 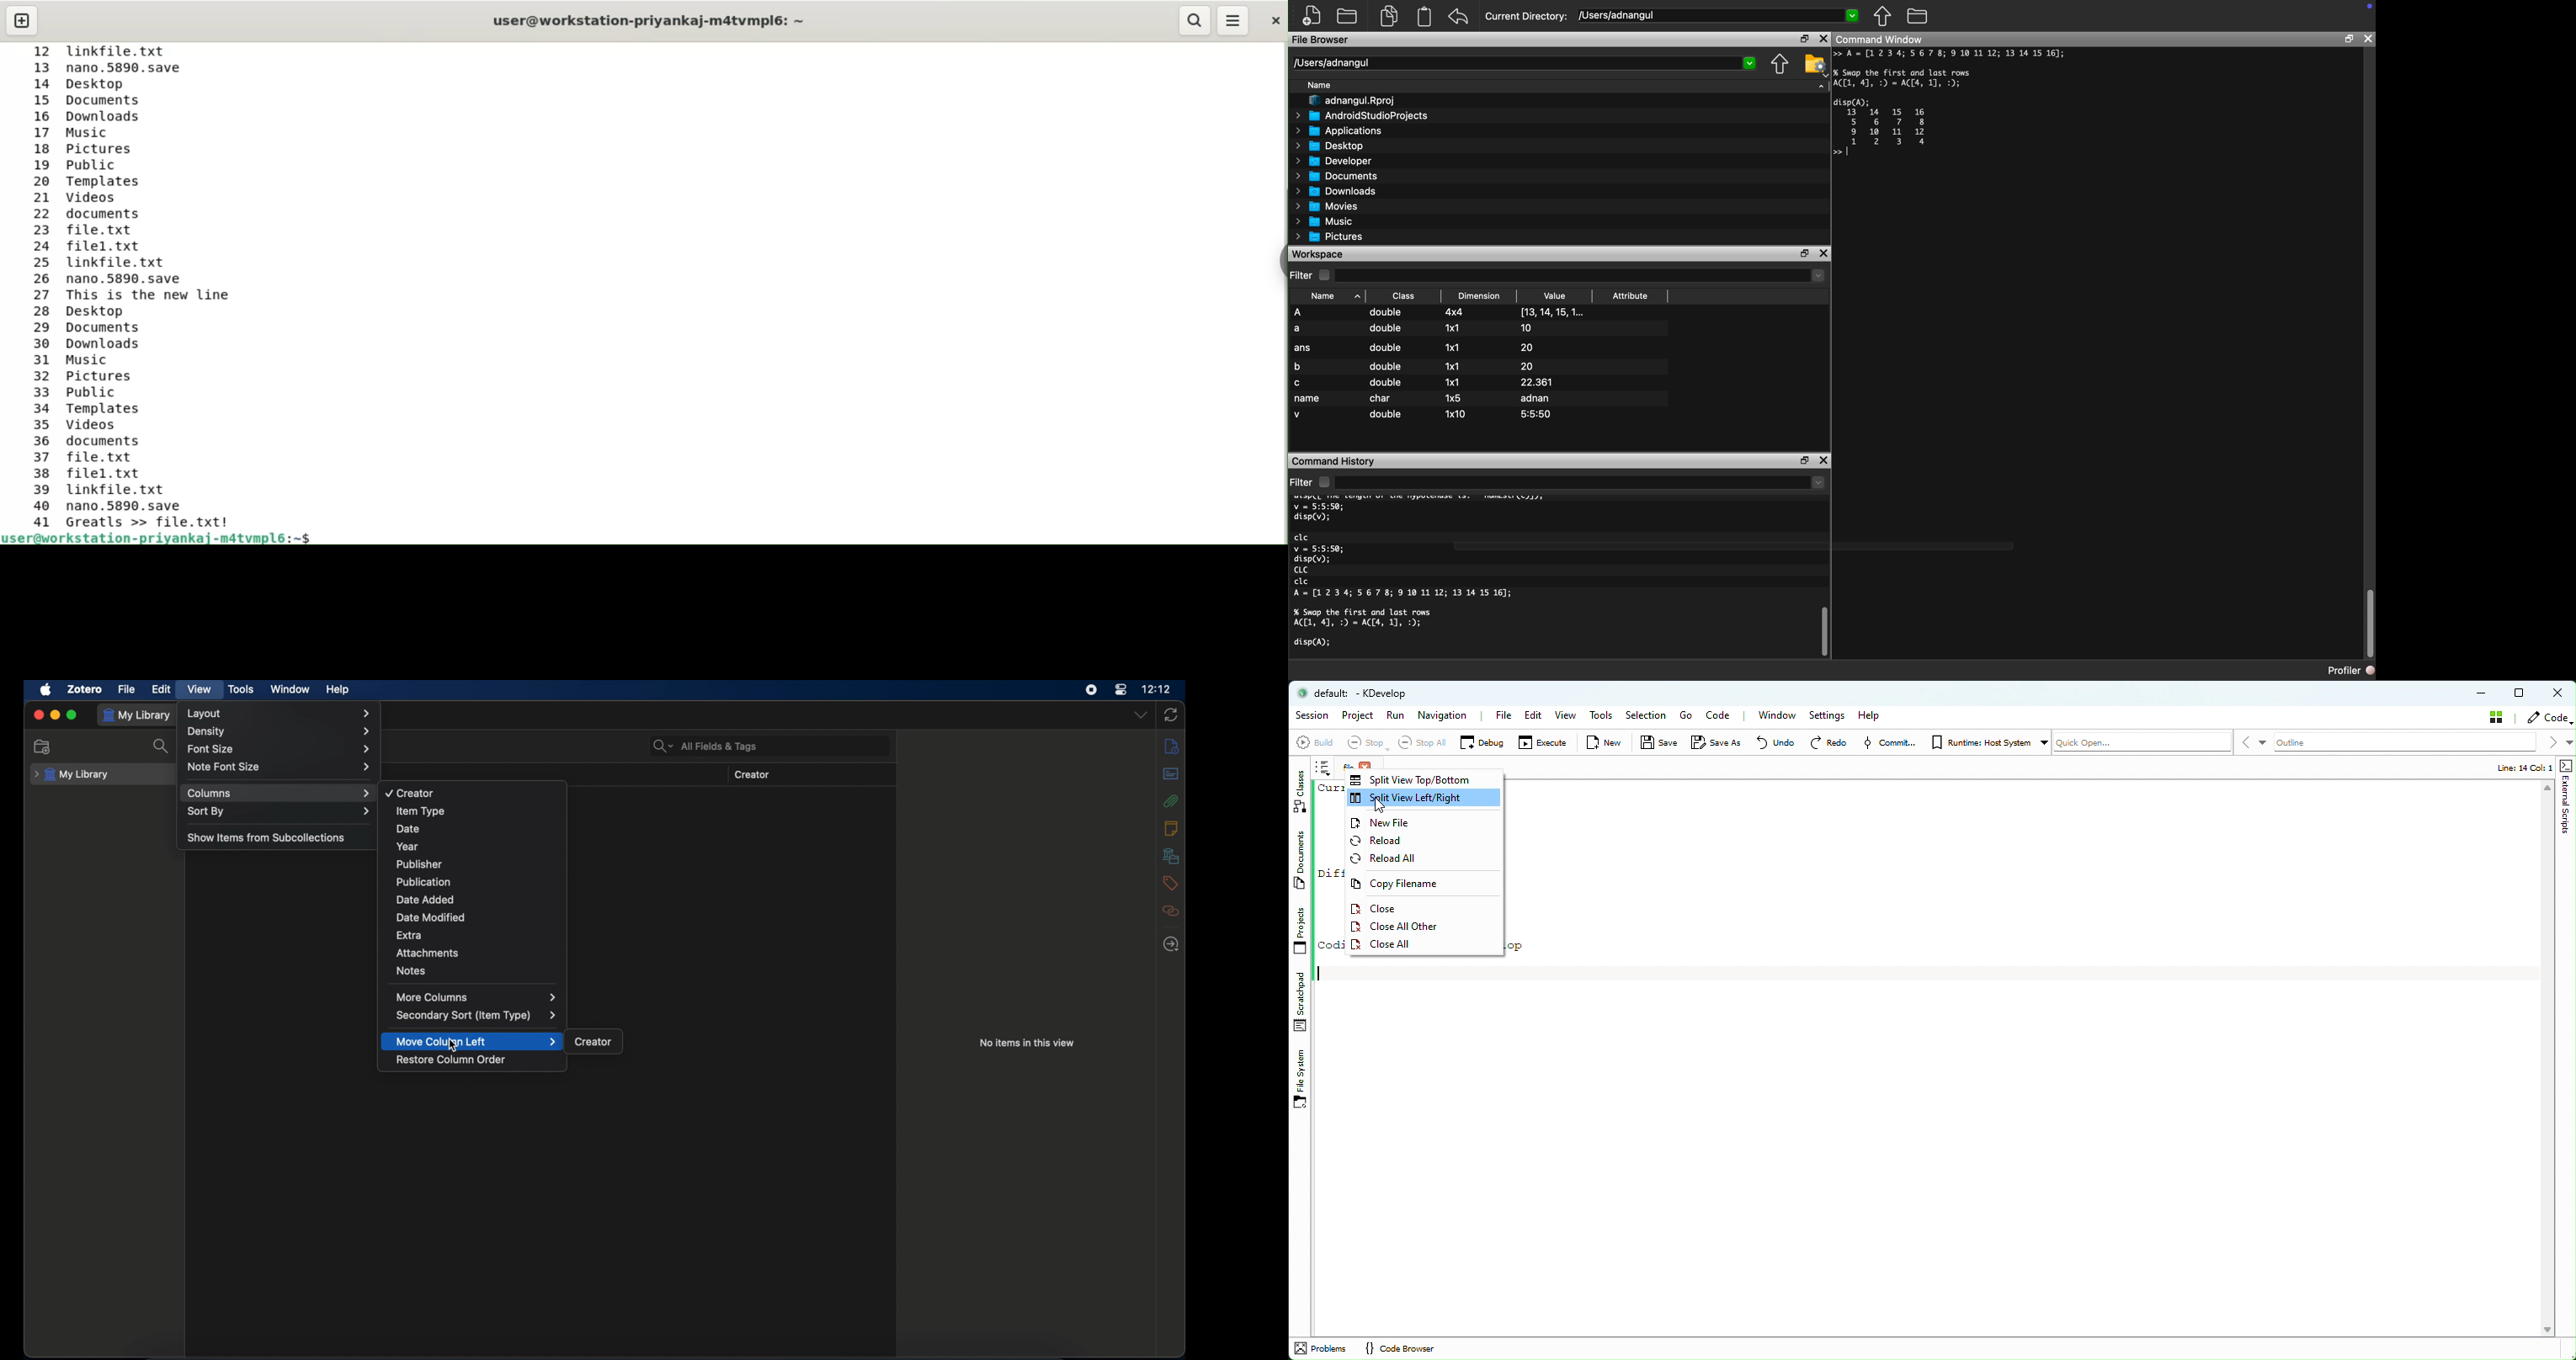 I want to click on extra, so click(x=411, y=934).